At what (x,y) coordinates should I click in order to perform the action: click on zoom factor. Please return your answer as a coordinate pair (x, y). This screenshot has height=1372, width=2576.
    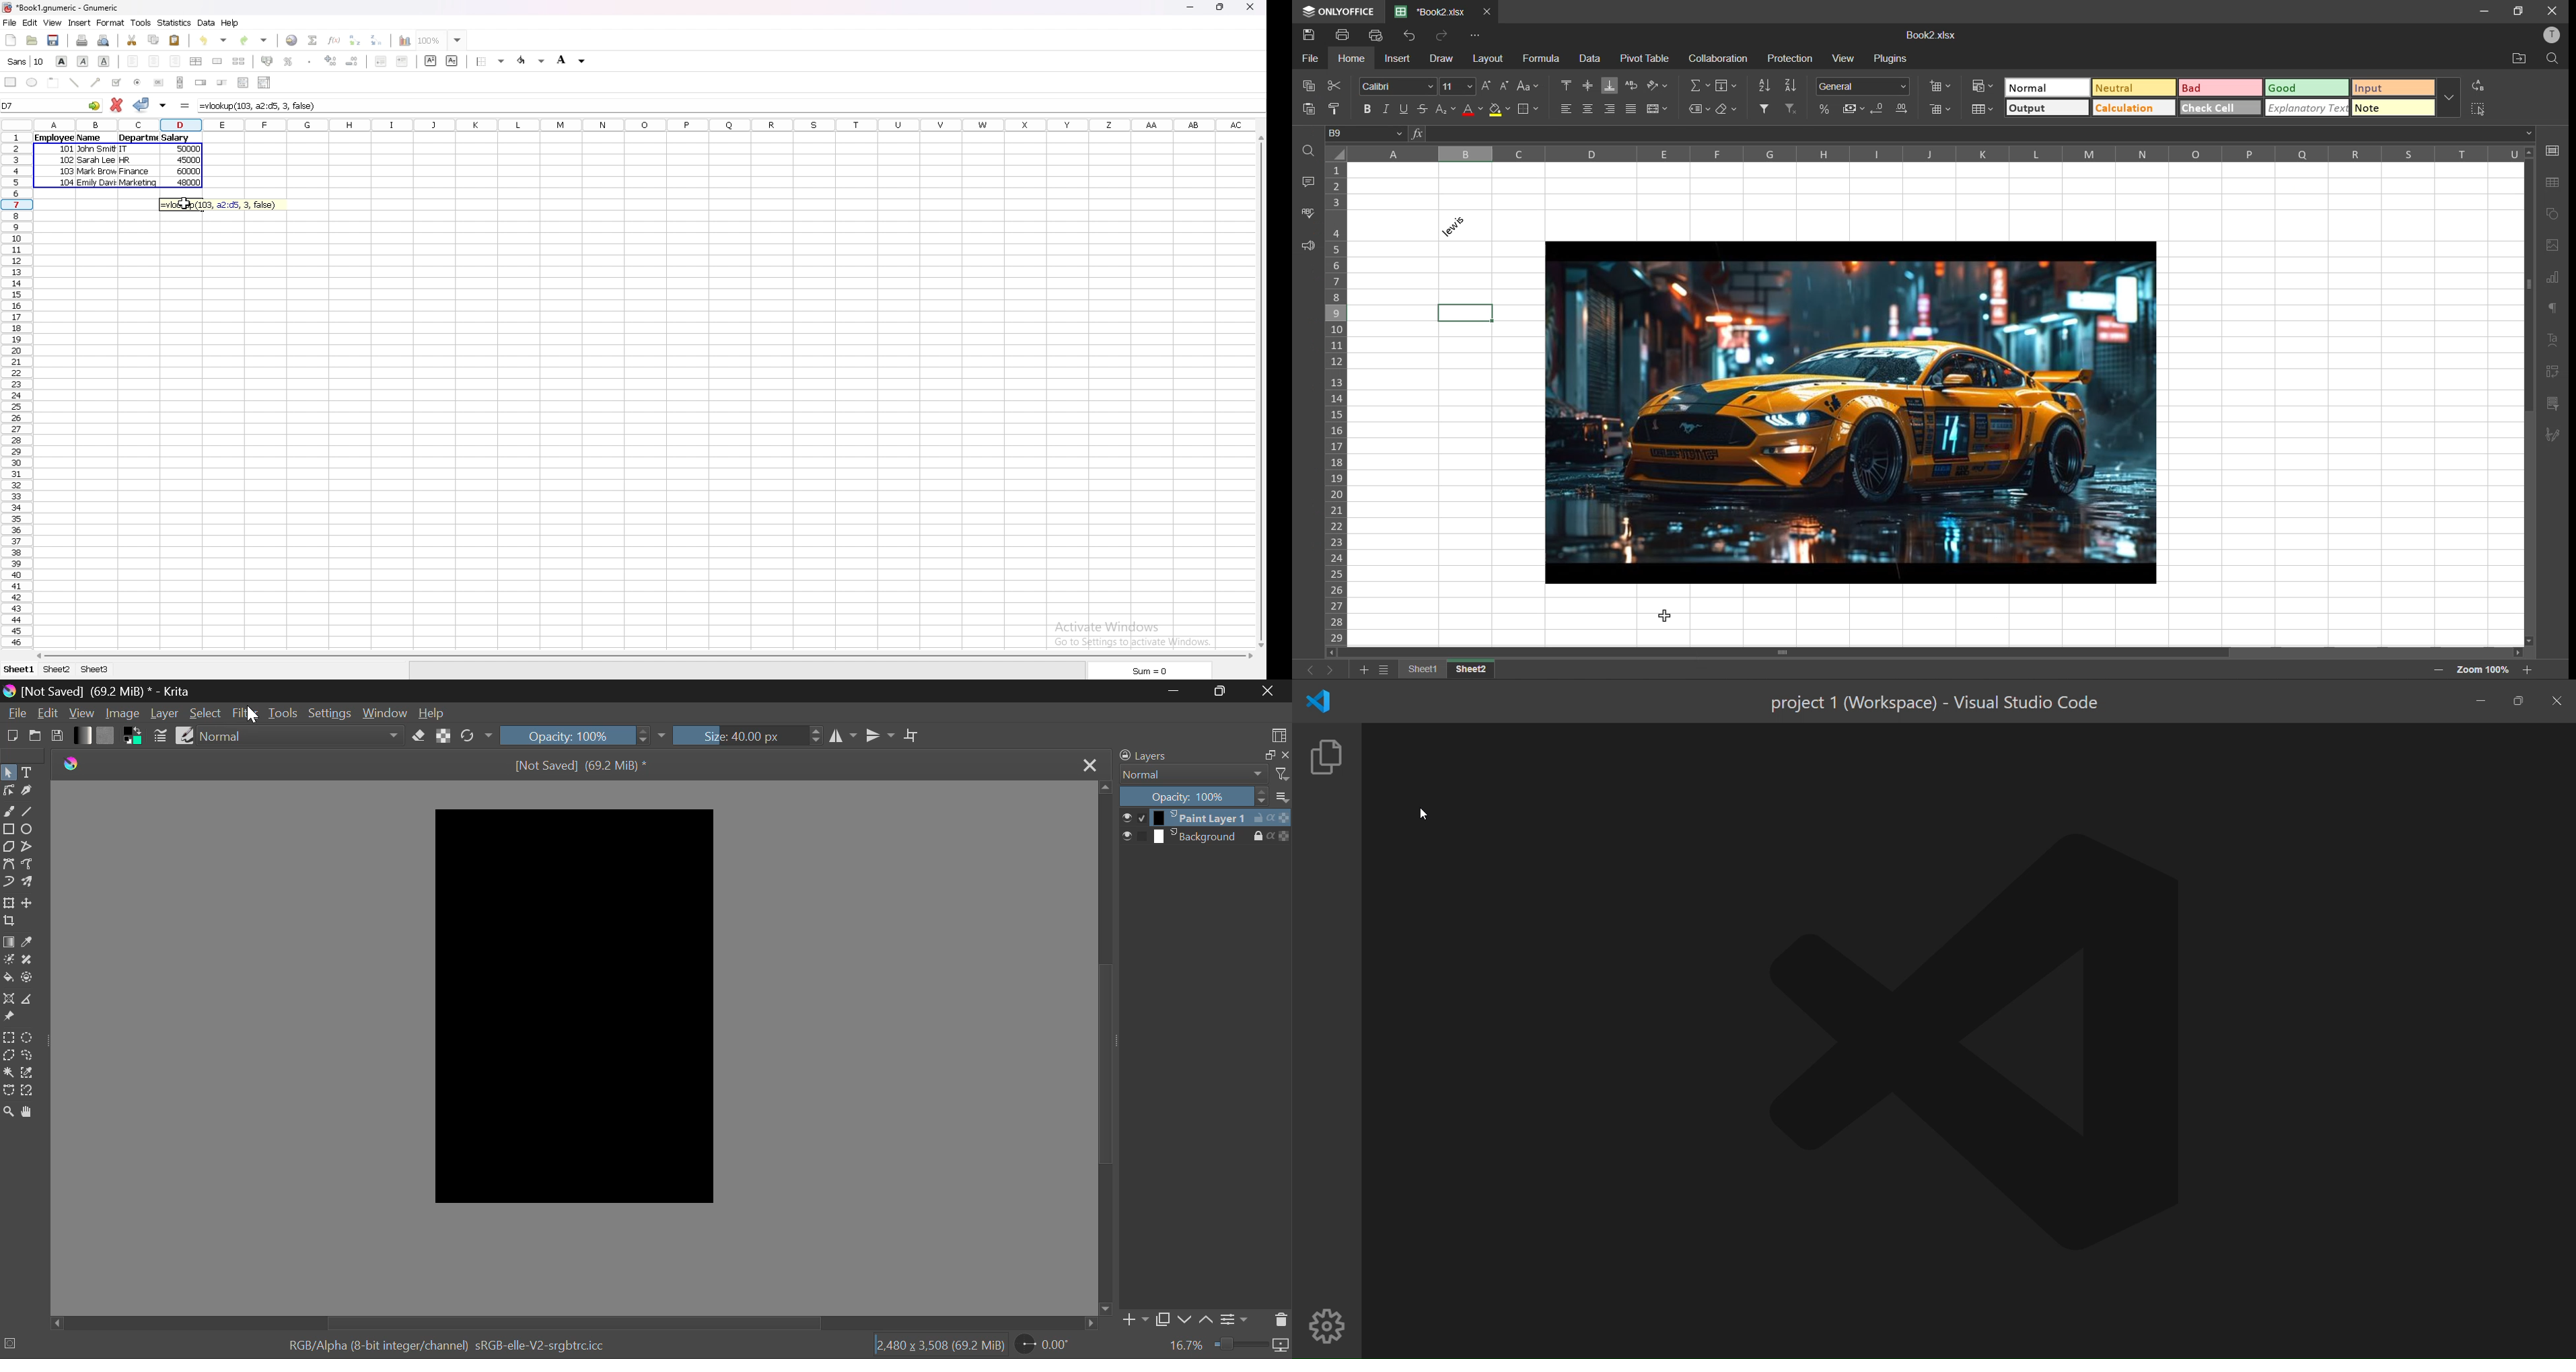
    Looking at the image, I should click on (2487, 670).